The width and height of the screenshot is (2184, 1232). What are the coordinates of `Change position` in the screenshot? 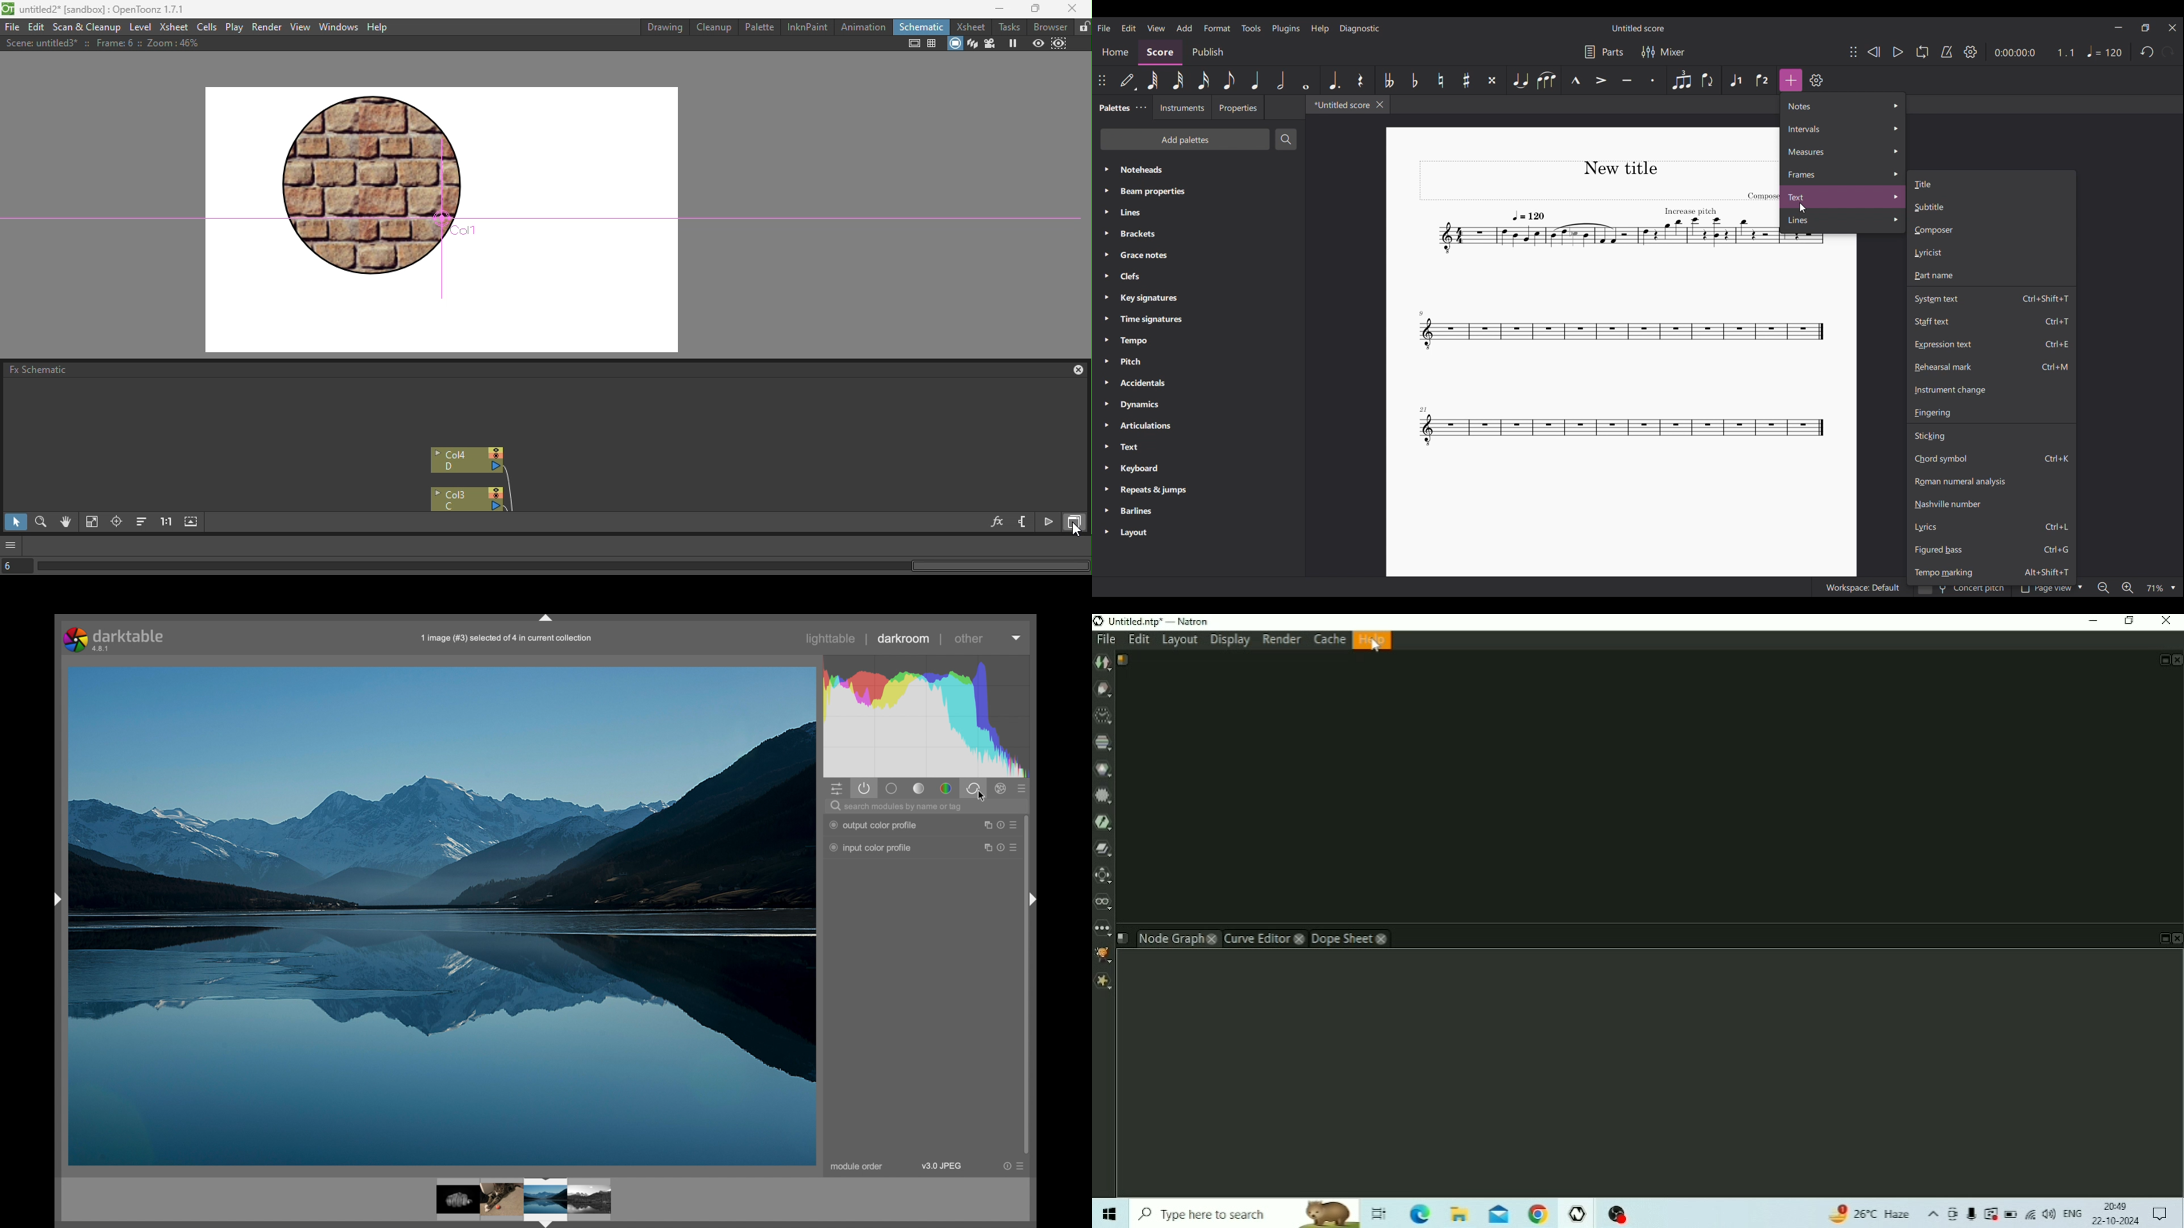 It's located at (1102, 80).